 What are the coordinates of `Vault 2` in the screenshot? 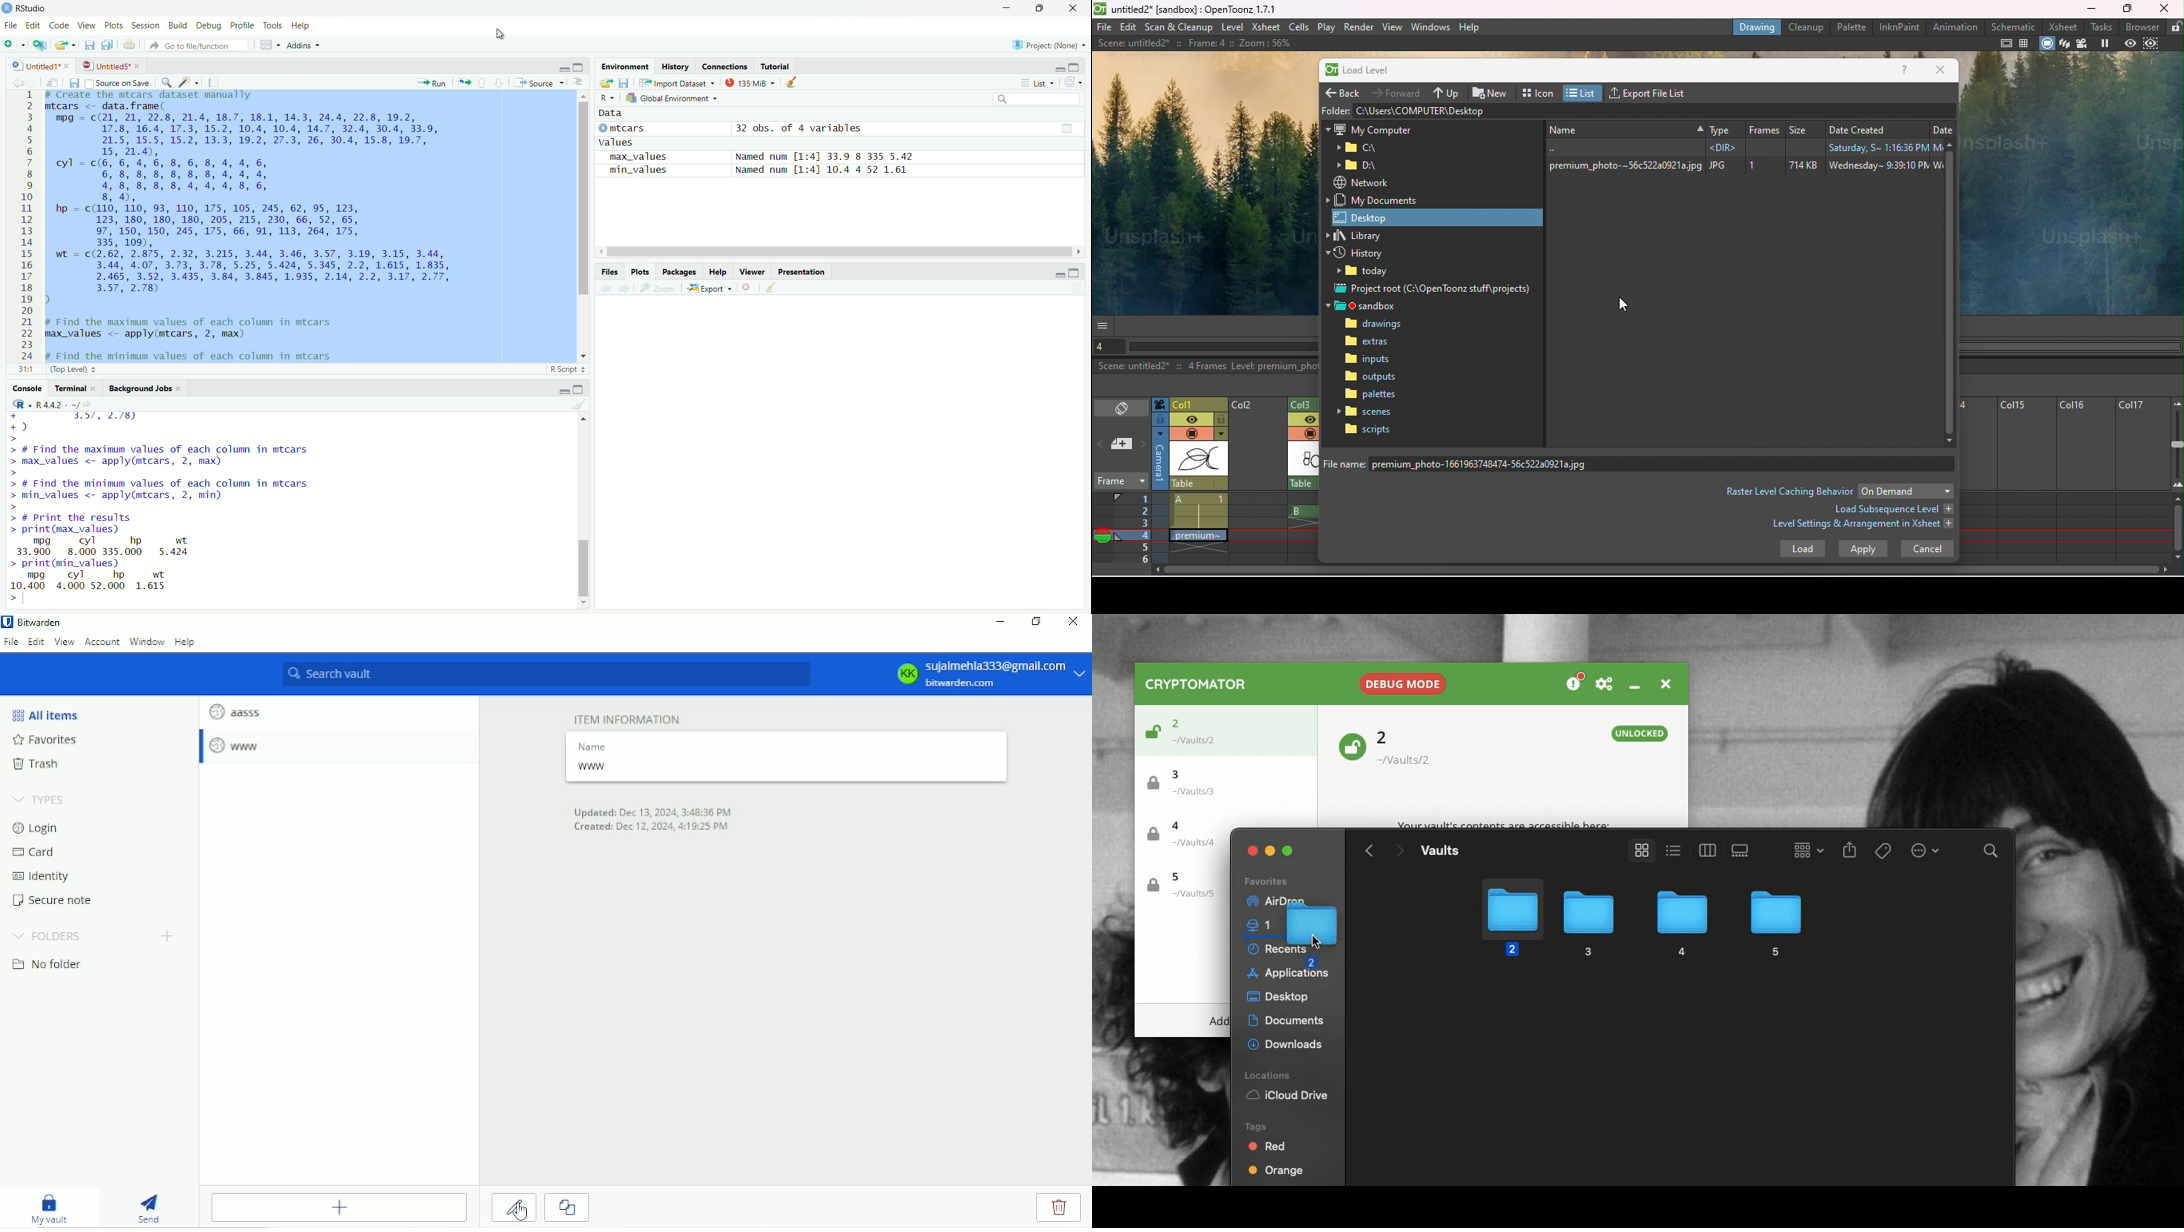 It's located at (1413, 748).